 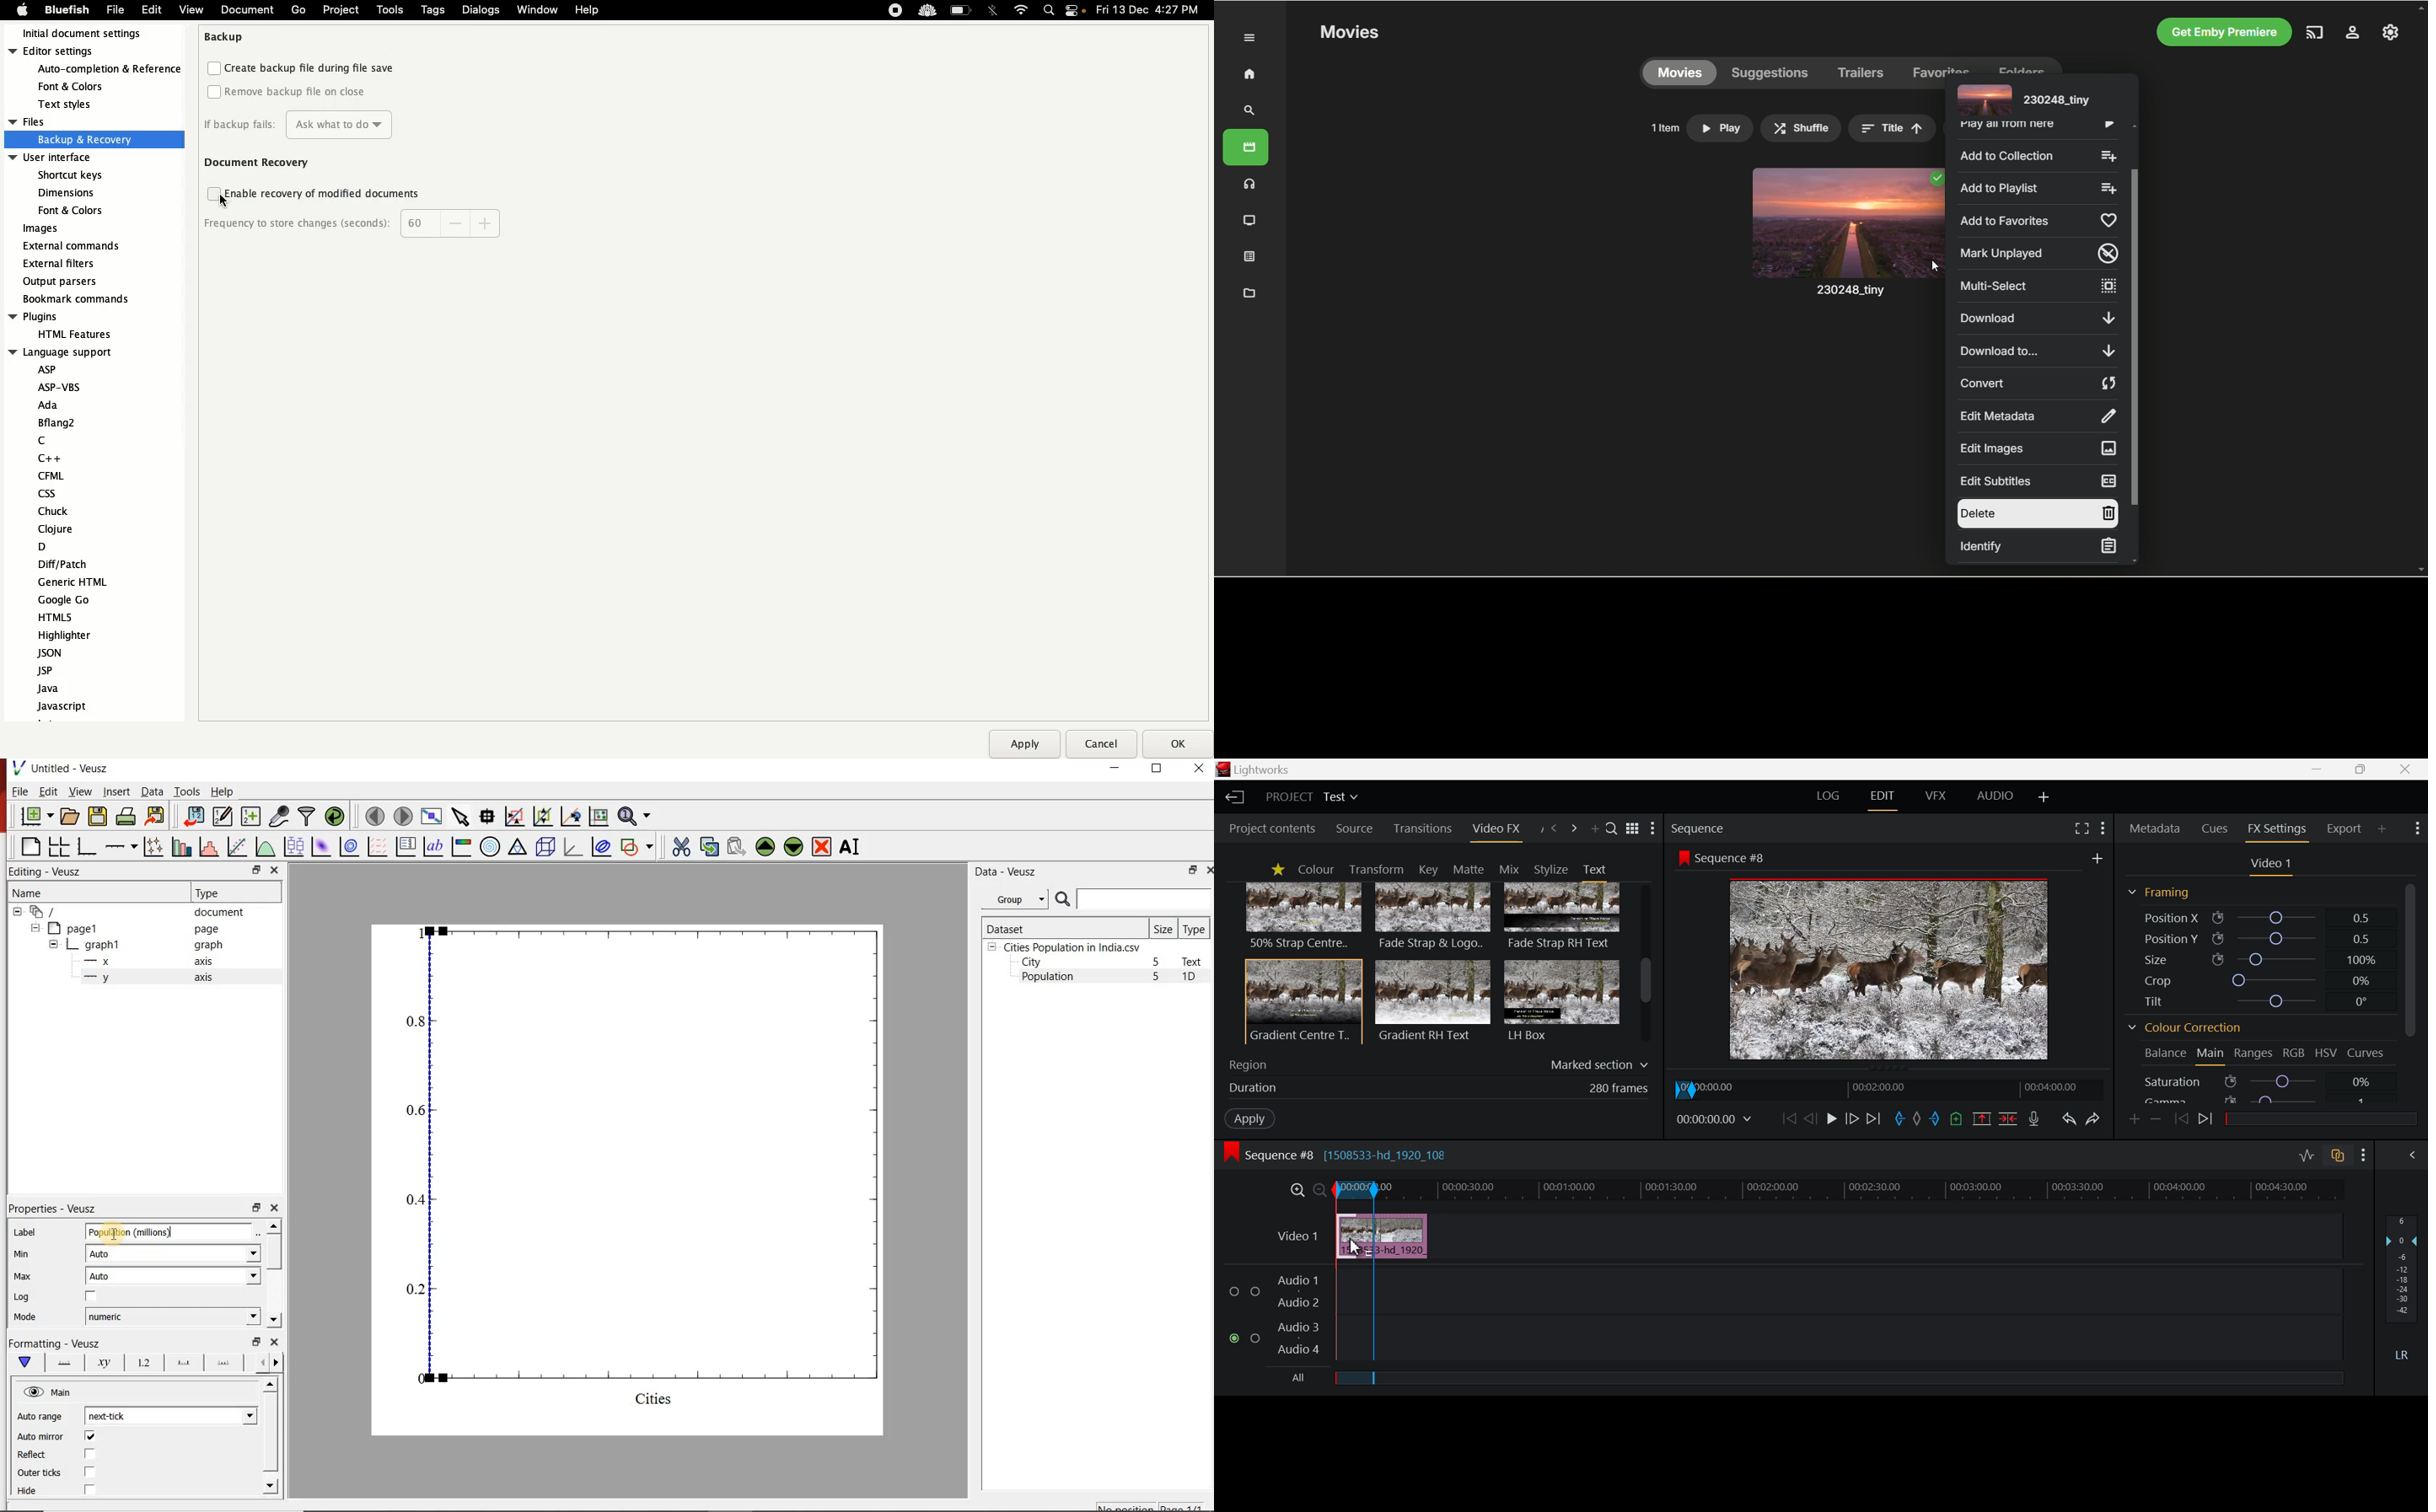 What do you see at coordinates (1239, 1317) in the screenshot?
I see `audio input checkbox` at bounding box center [1239, 1317].